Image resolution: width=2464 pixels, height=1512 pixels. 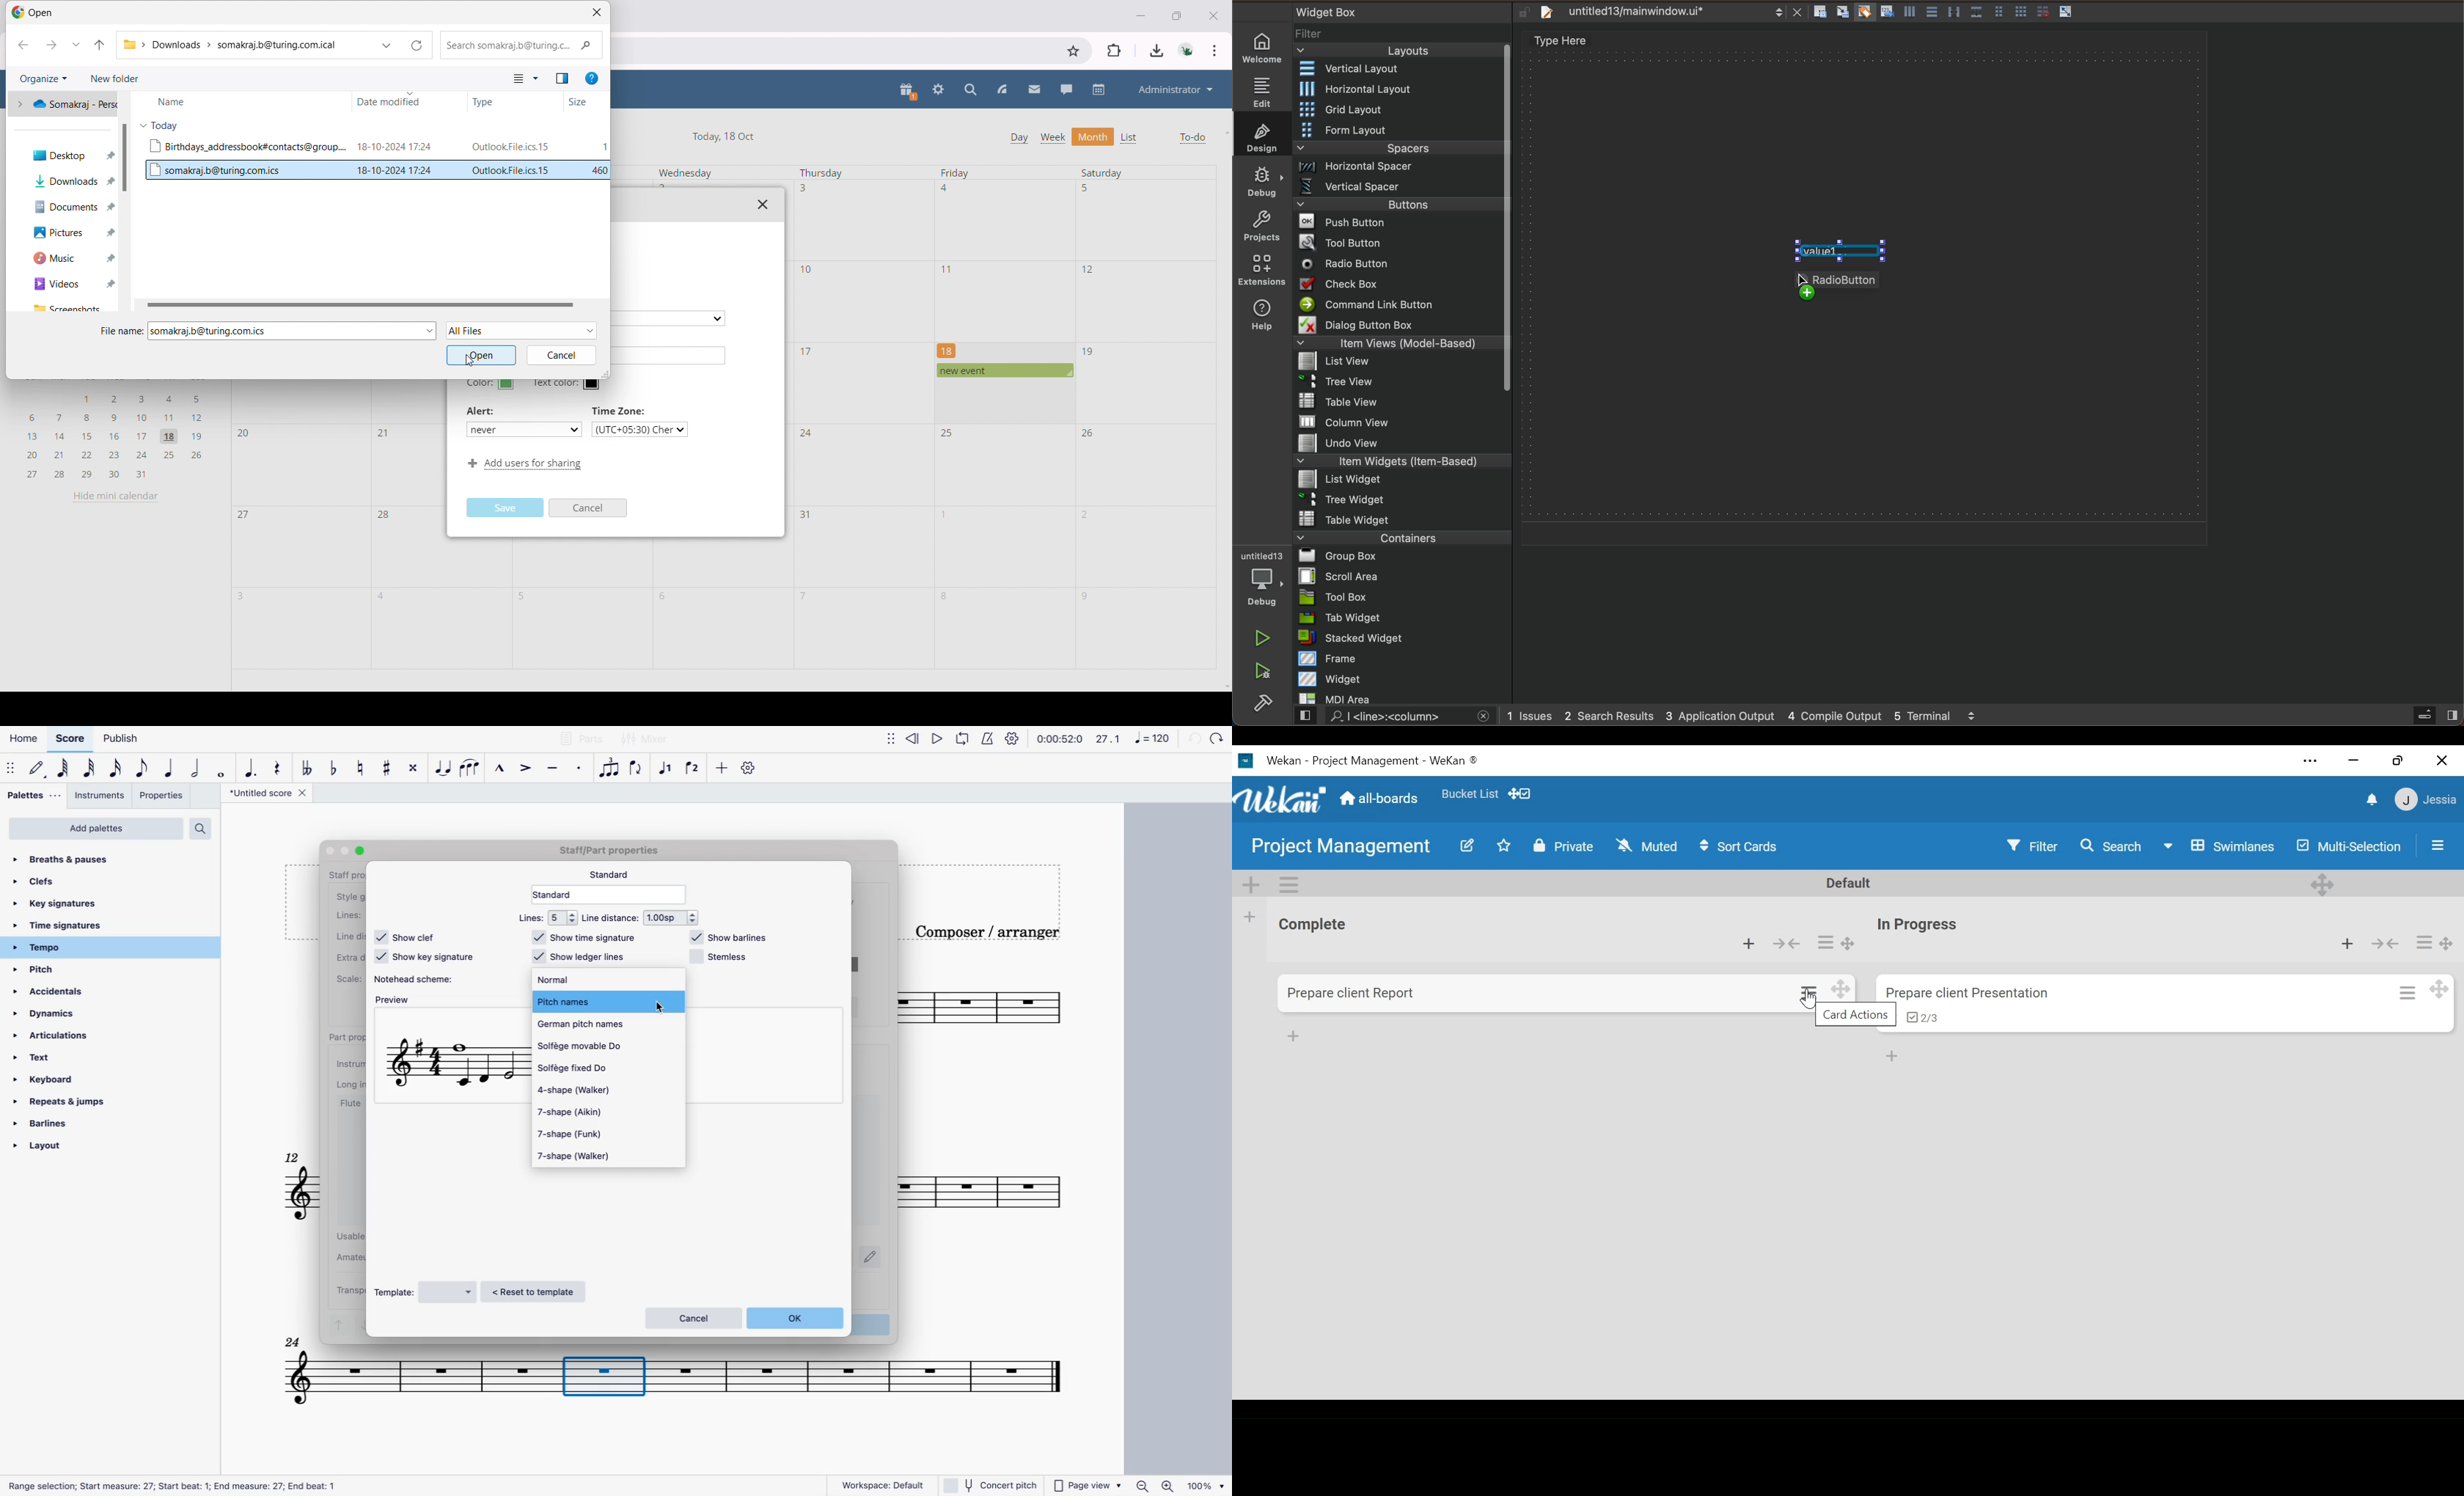 I want to click on key signatures, so click(x=58, y=905).